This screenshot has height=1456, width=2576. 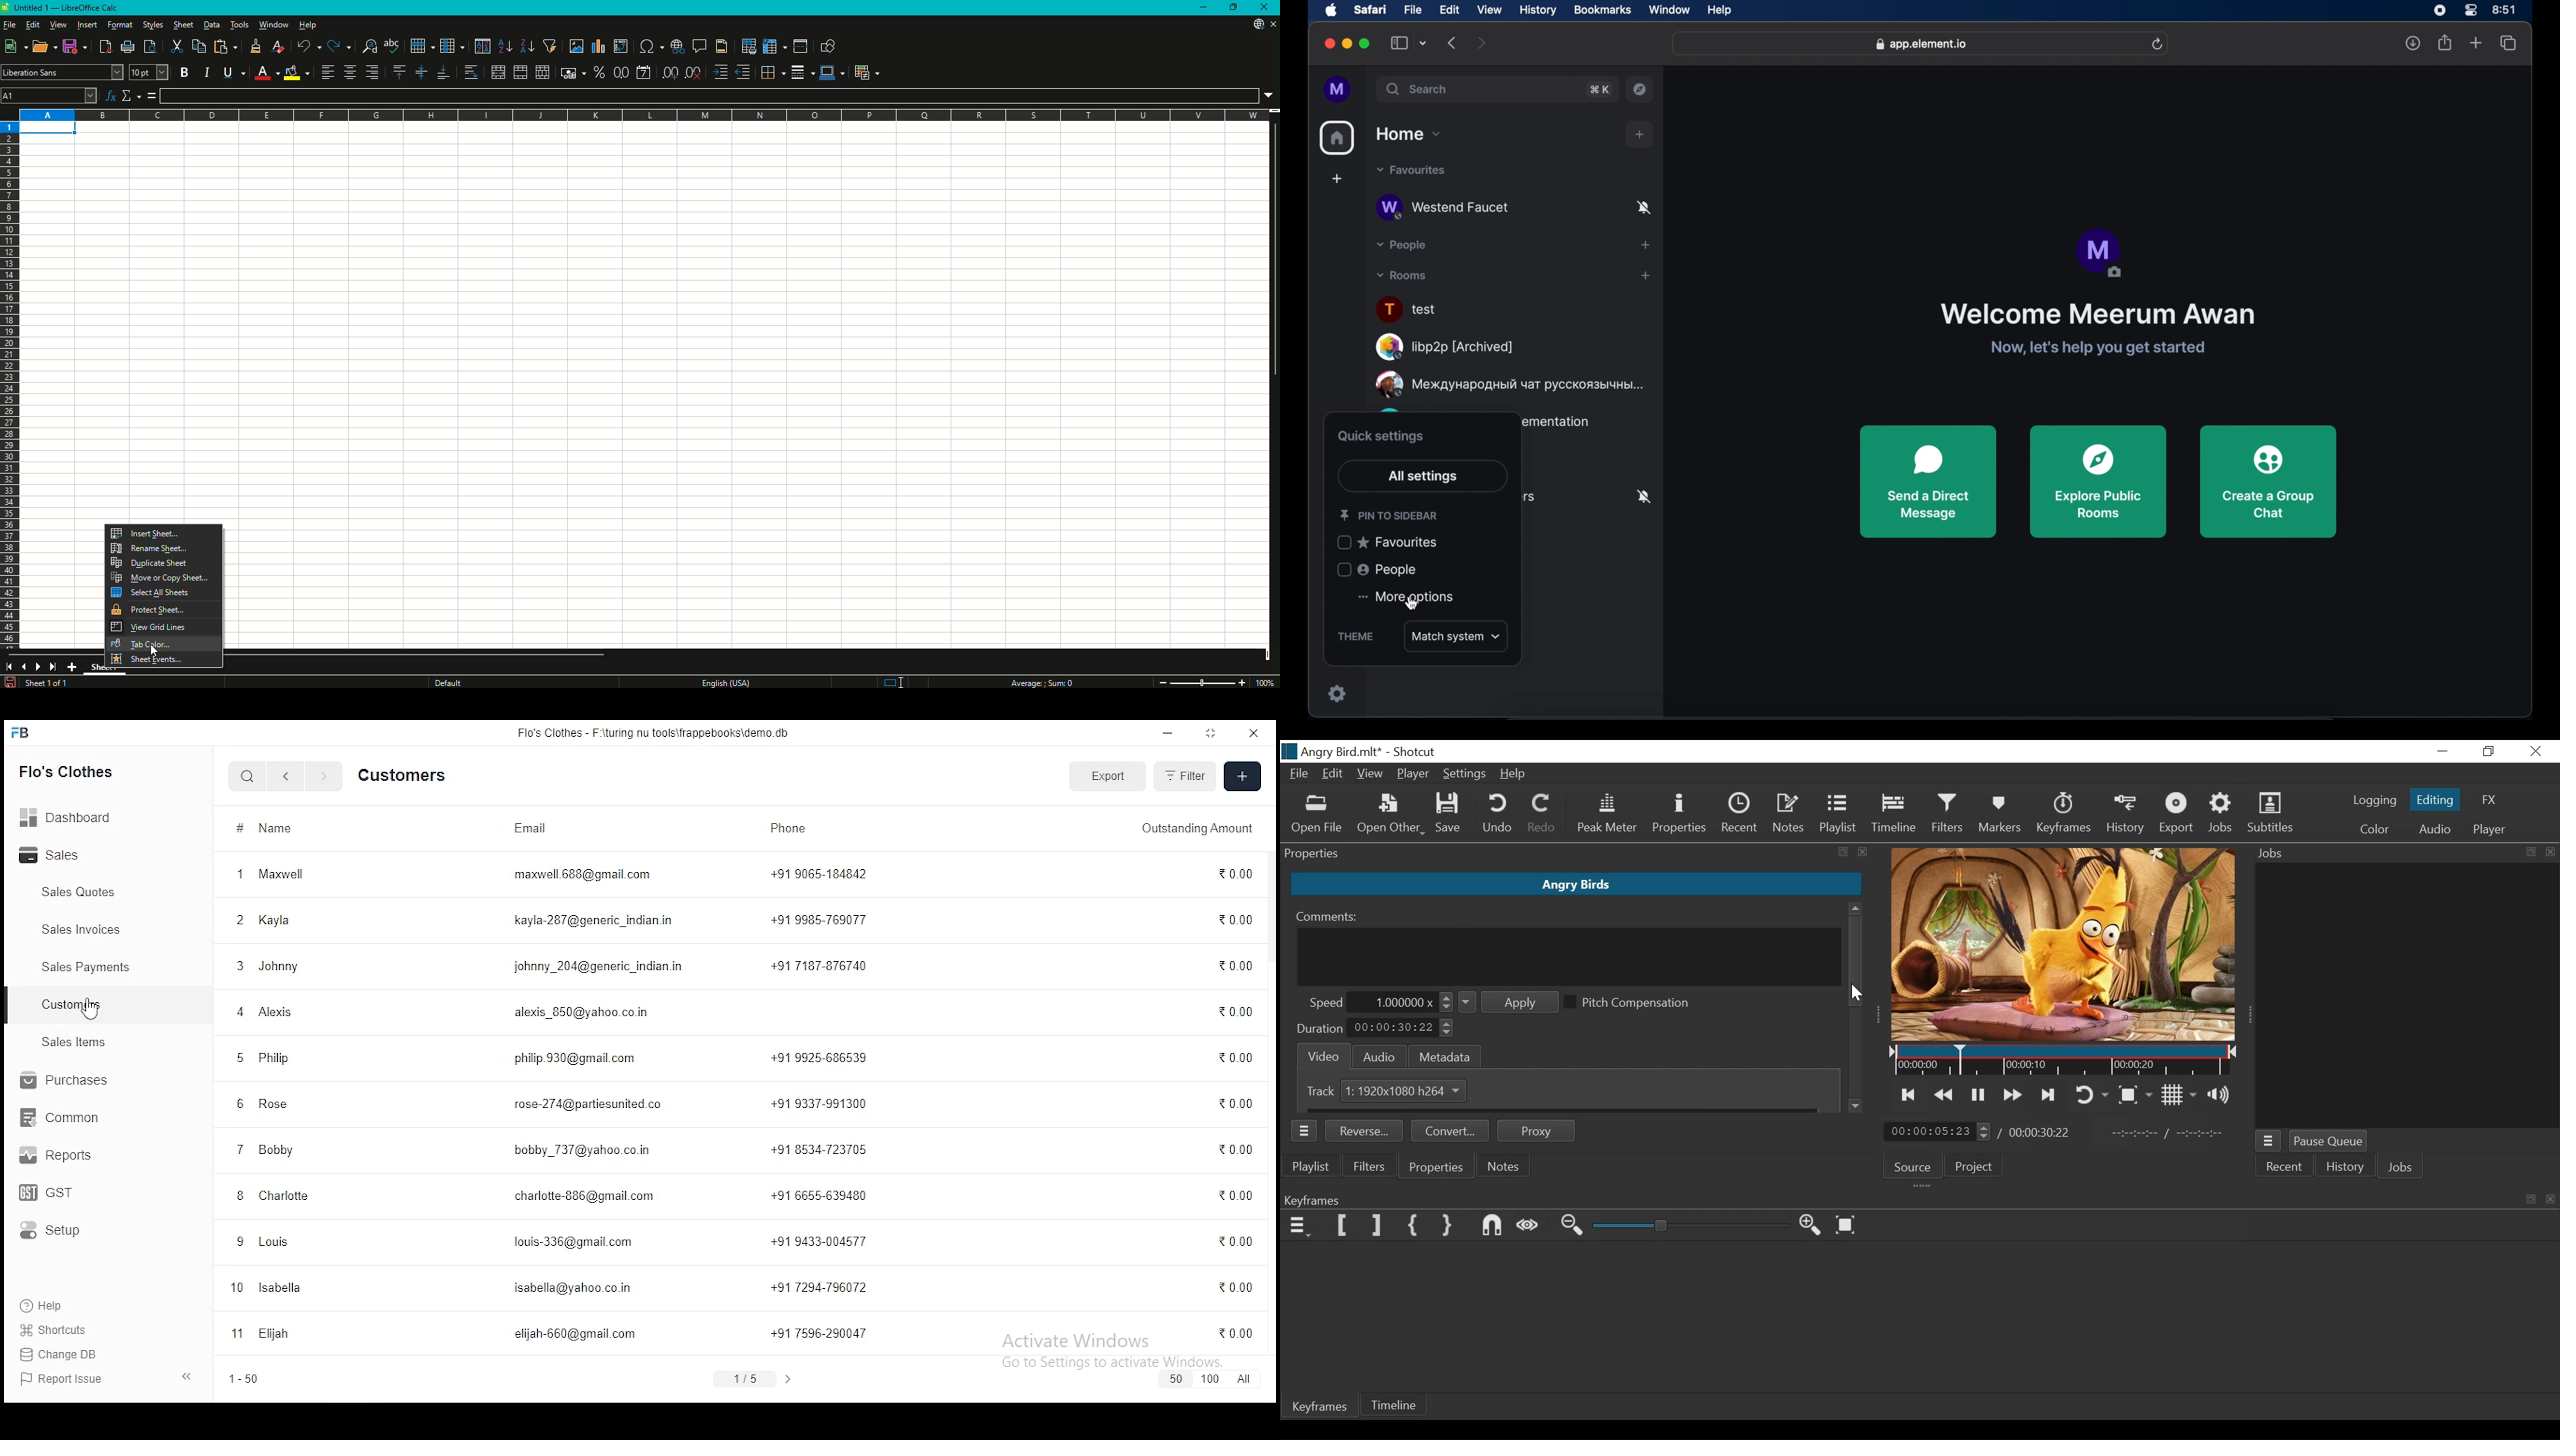 What do you see at coordinates (53, 72) in the screenshot?
I see `Font` at bounding box center [53, 72].